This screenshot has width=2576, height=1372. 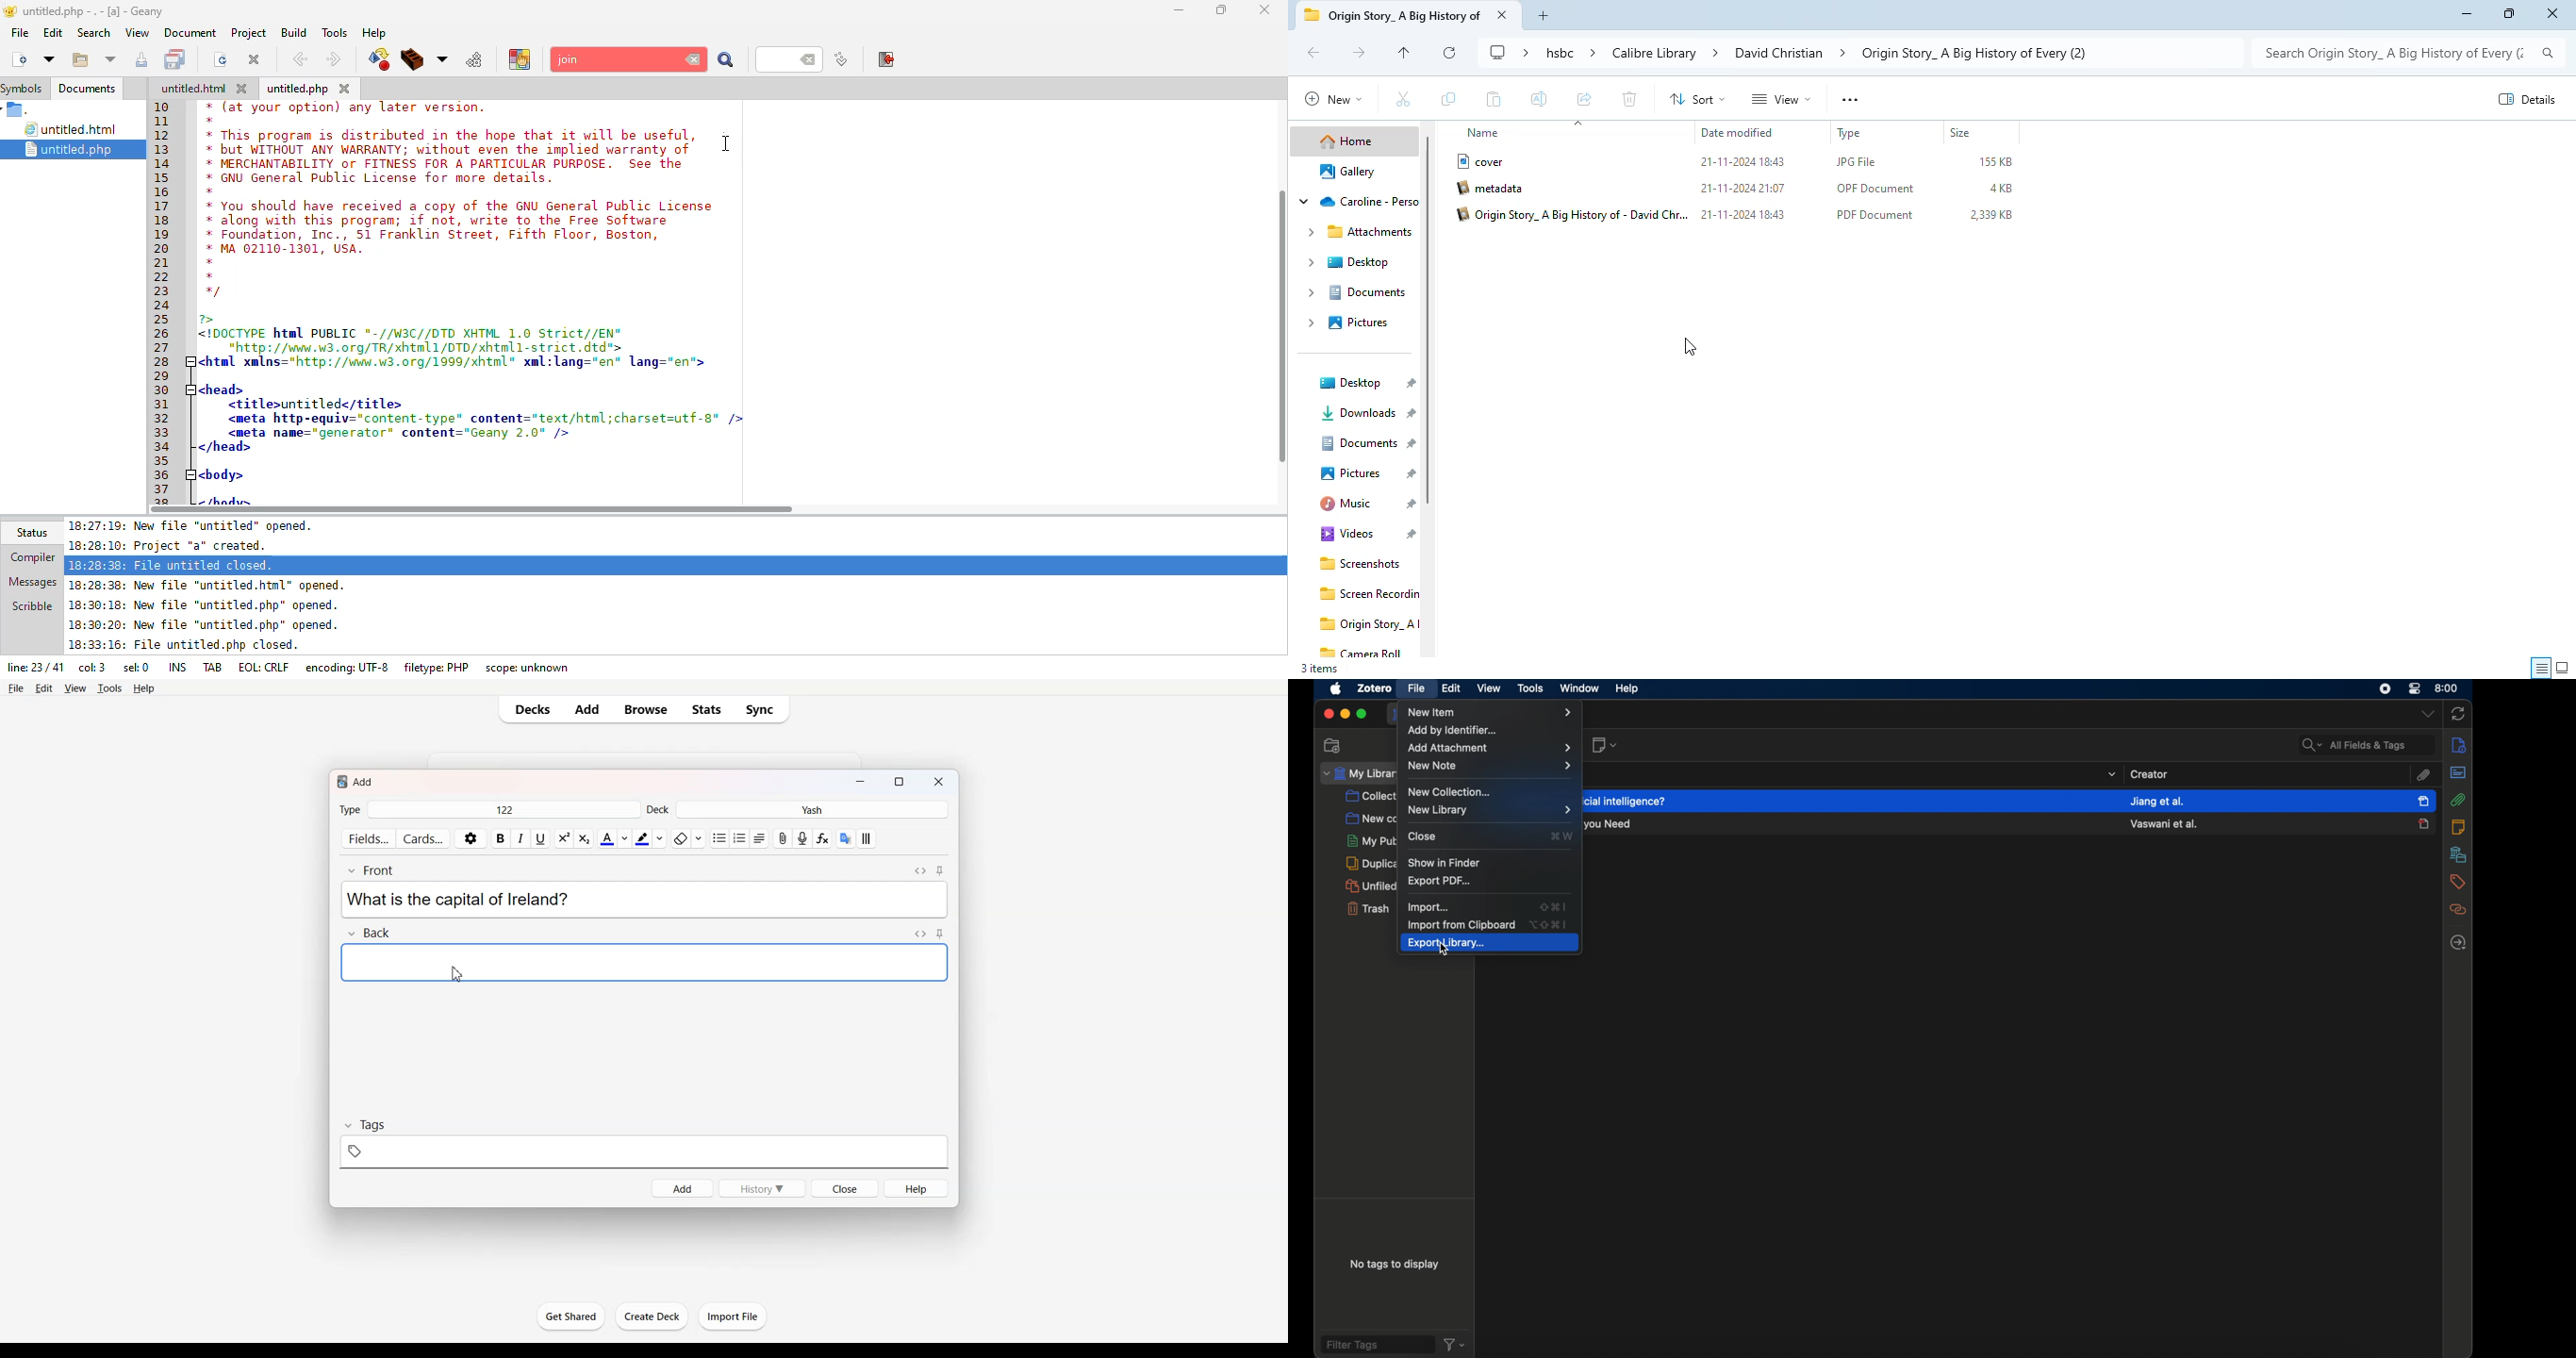 I want to click on music, so click(x=1365, y=504).